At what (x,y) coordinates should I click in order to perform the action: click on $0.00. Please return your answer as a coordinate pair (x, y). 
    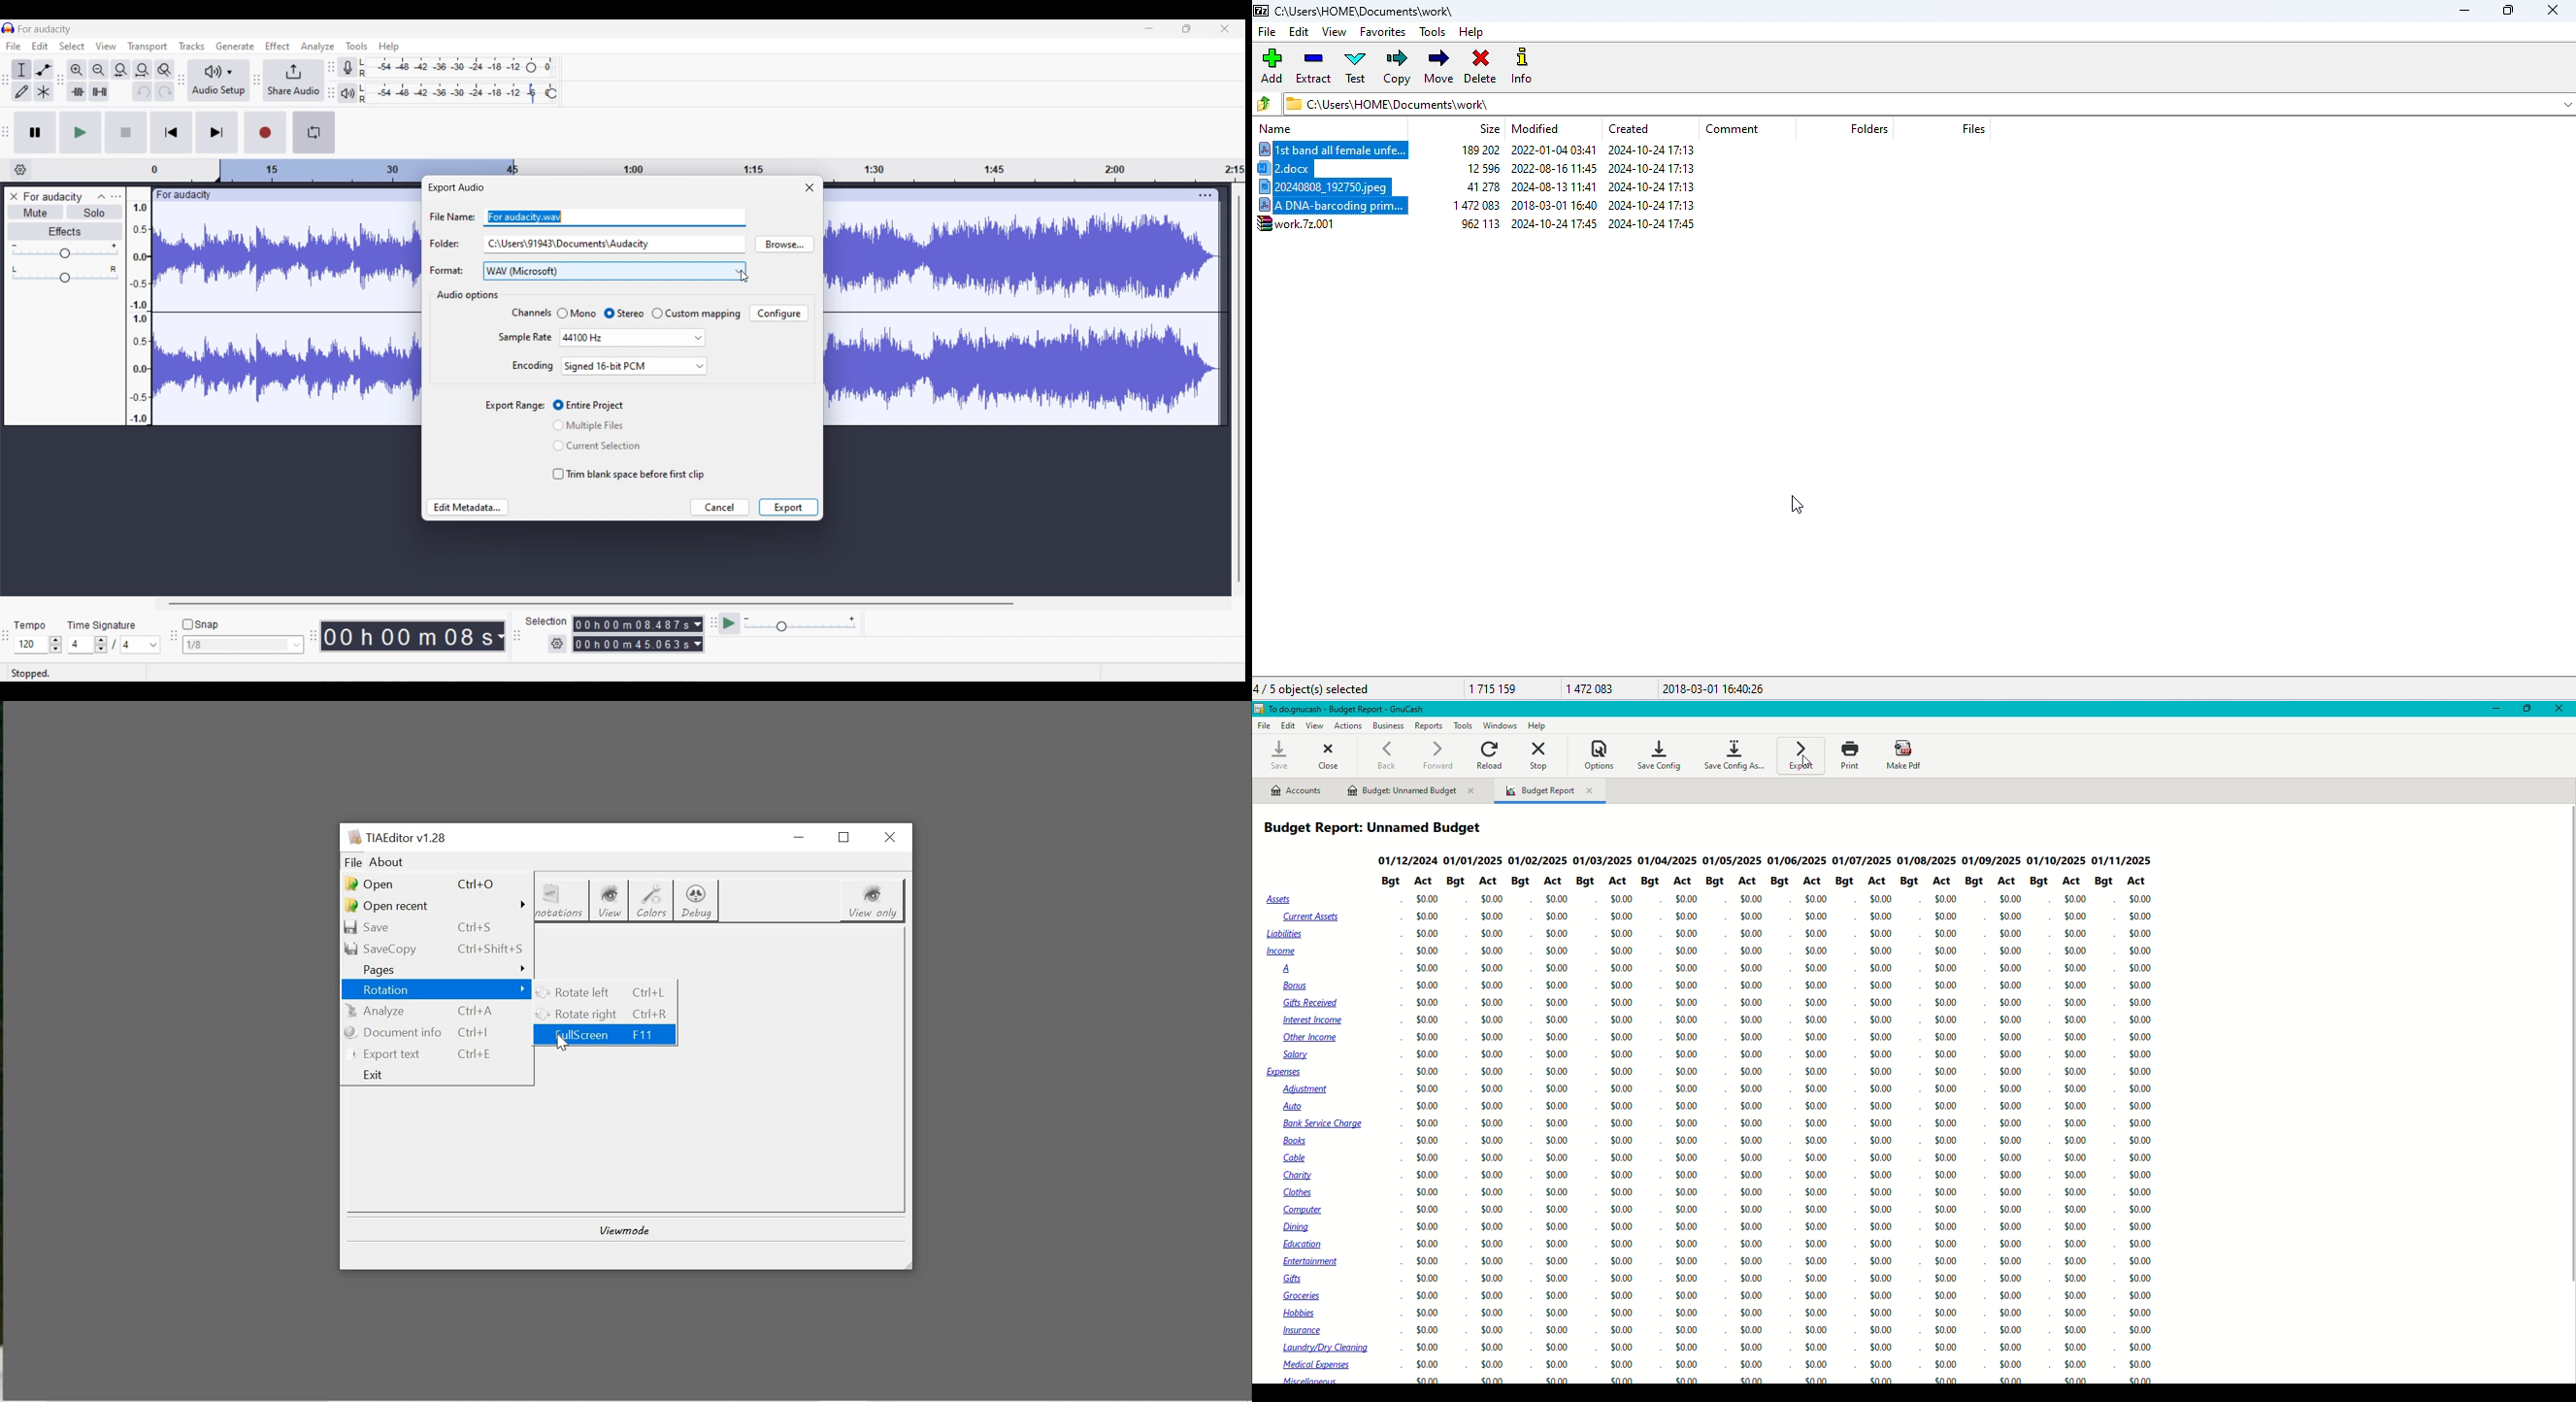
    Looking at the image, I should click on (1559, 1160).